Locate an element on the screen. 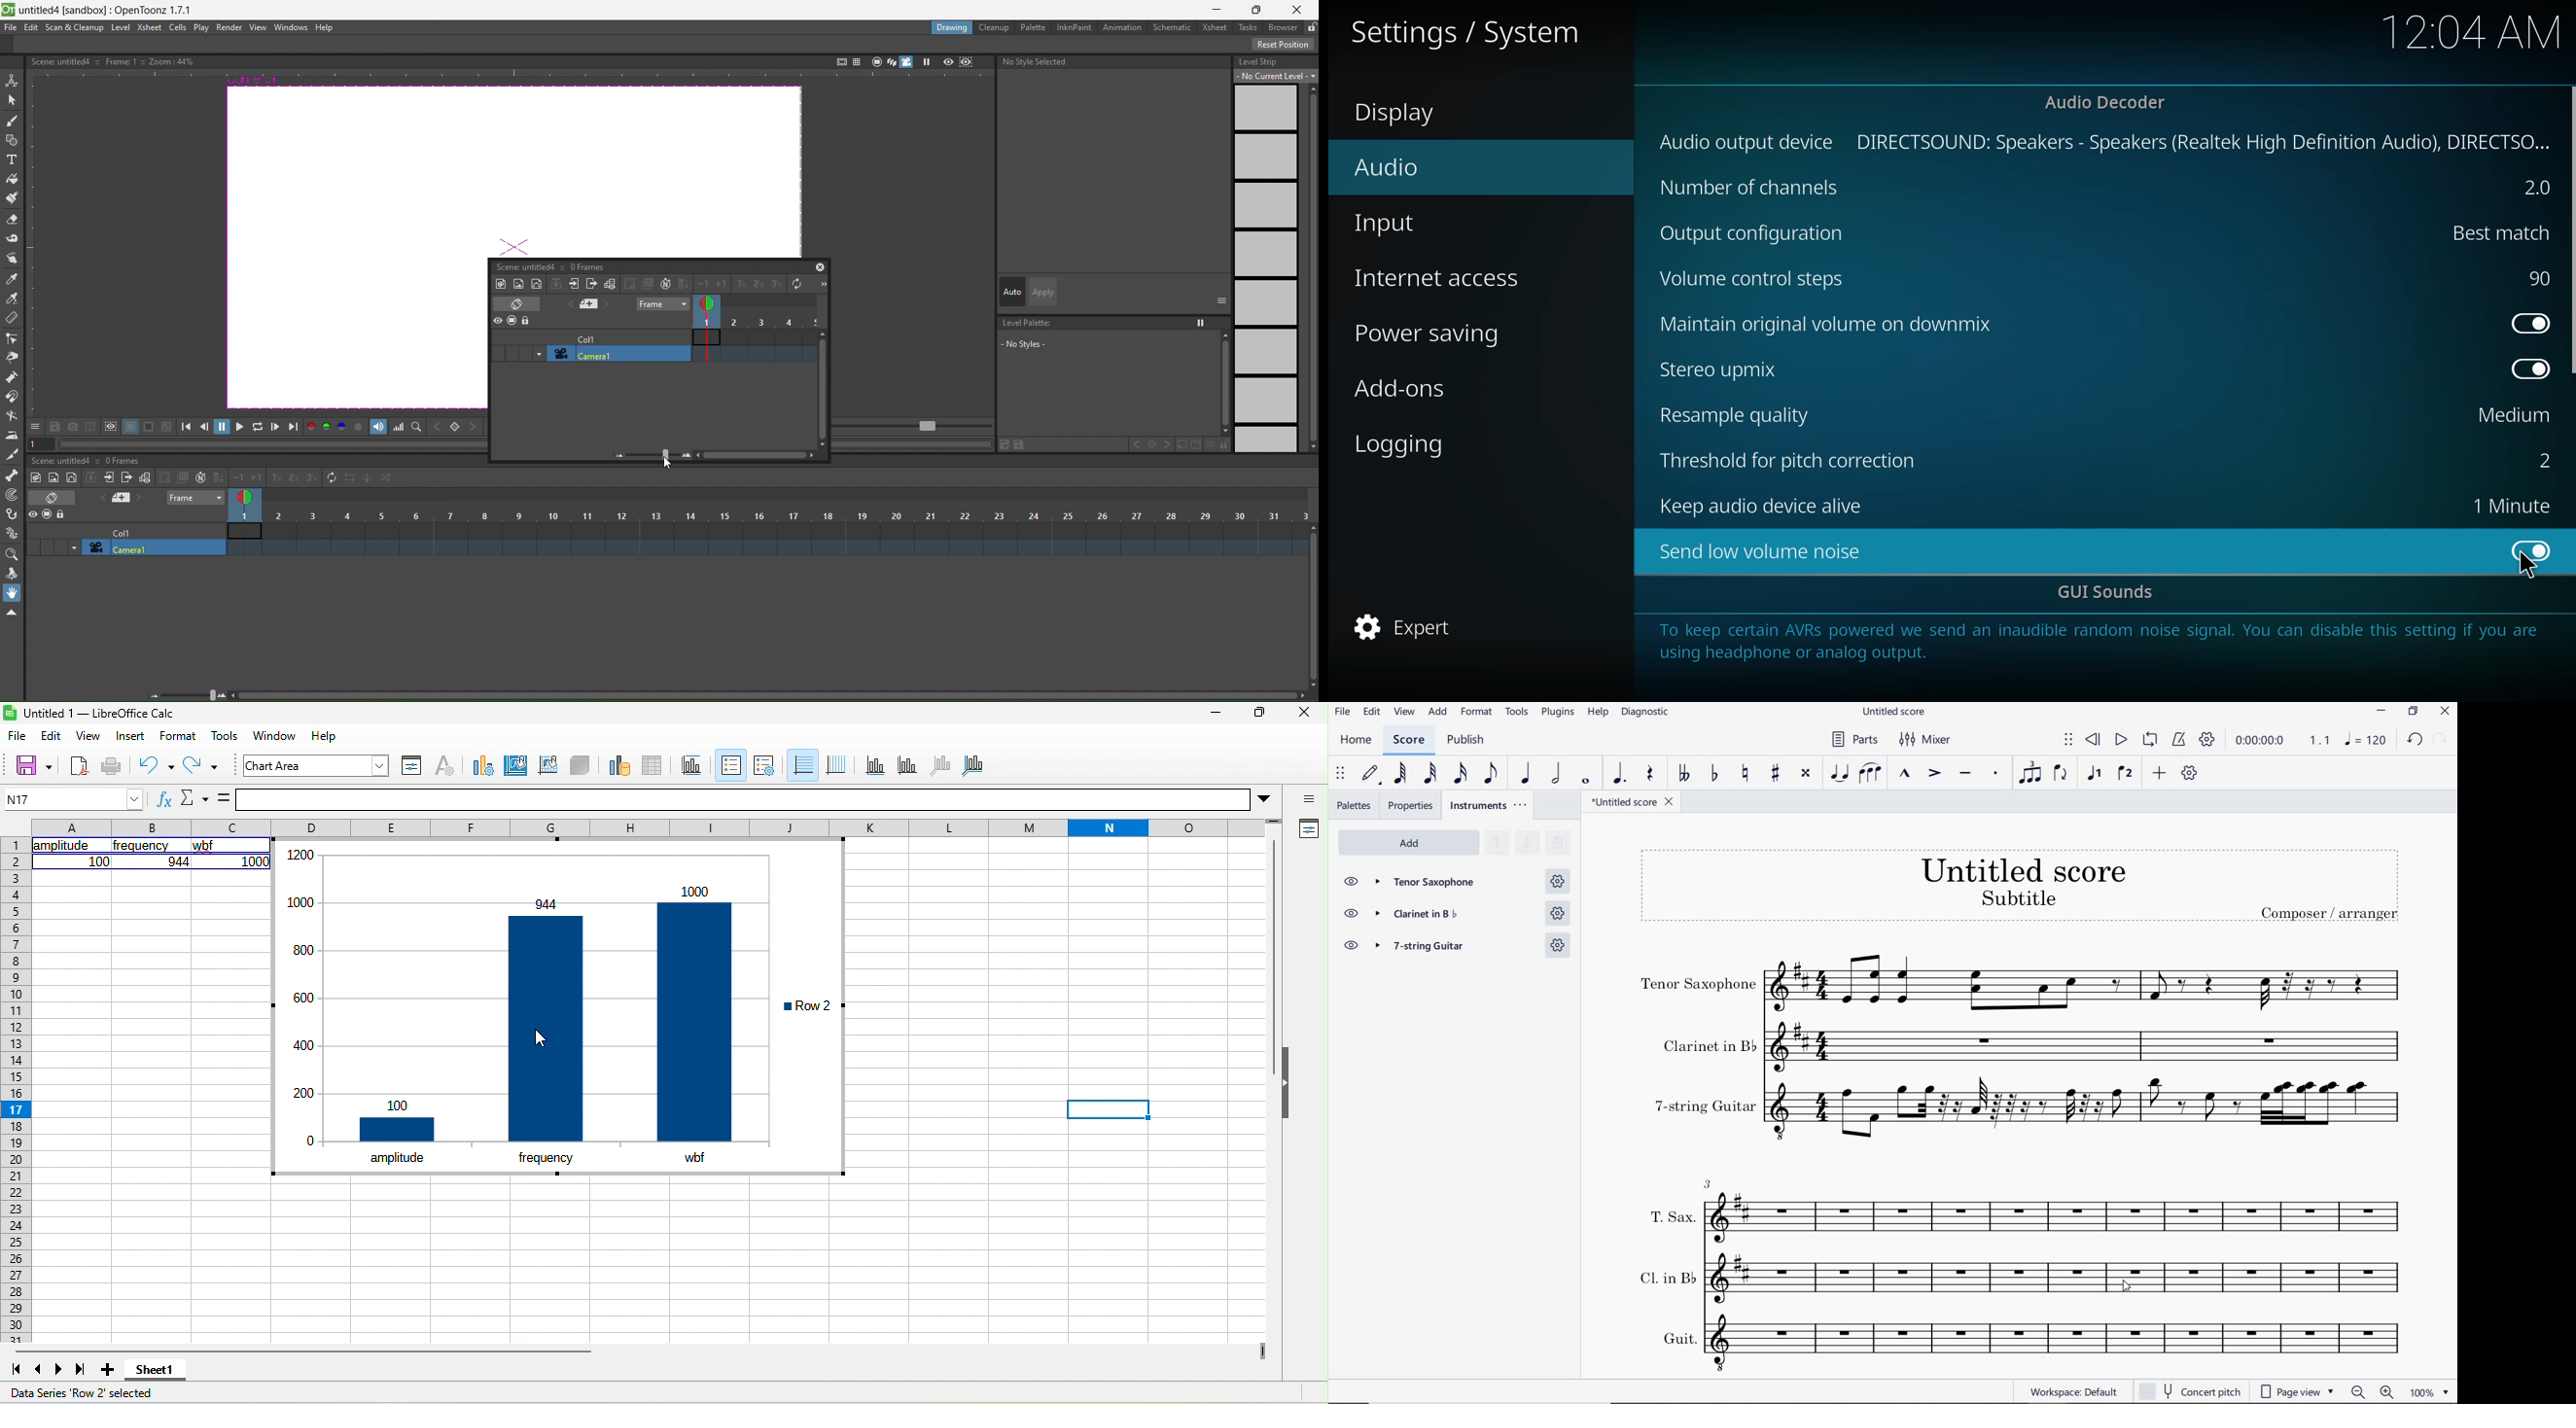  histogram is located at coordinates (400, 427).